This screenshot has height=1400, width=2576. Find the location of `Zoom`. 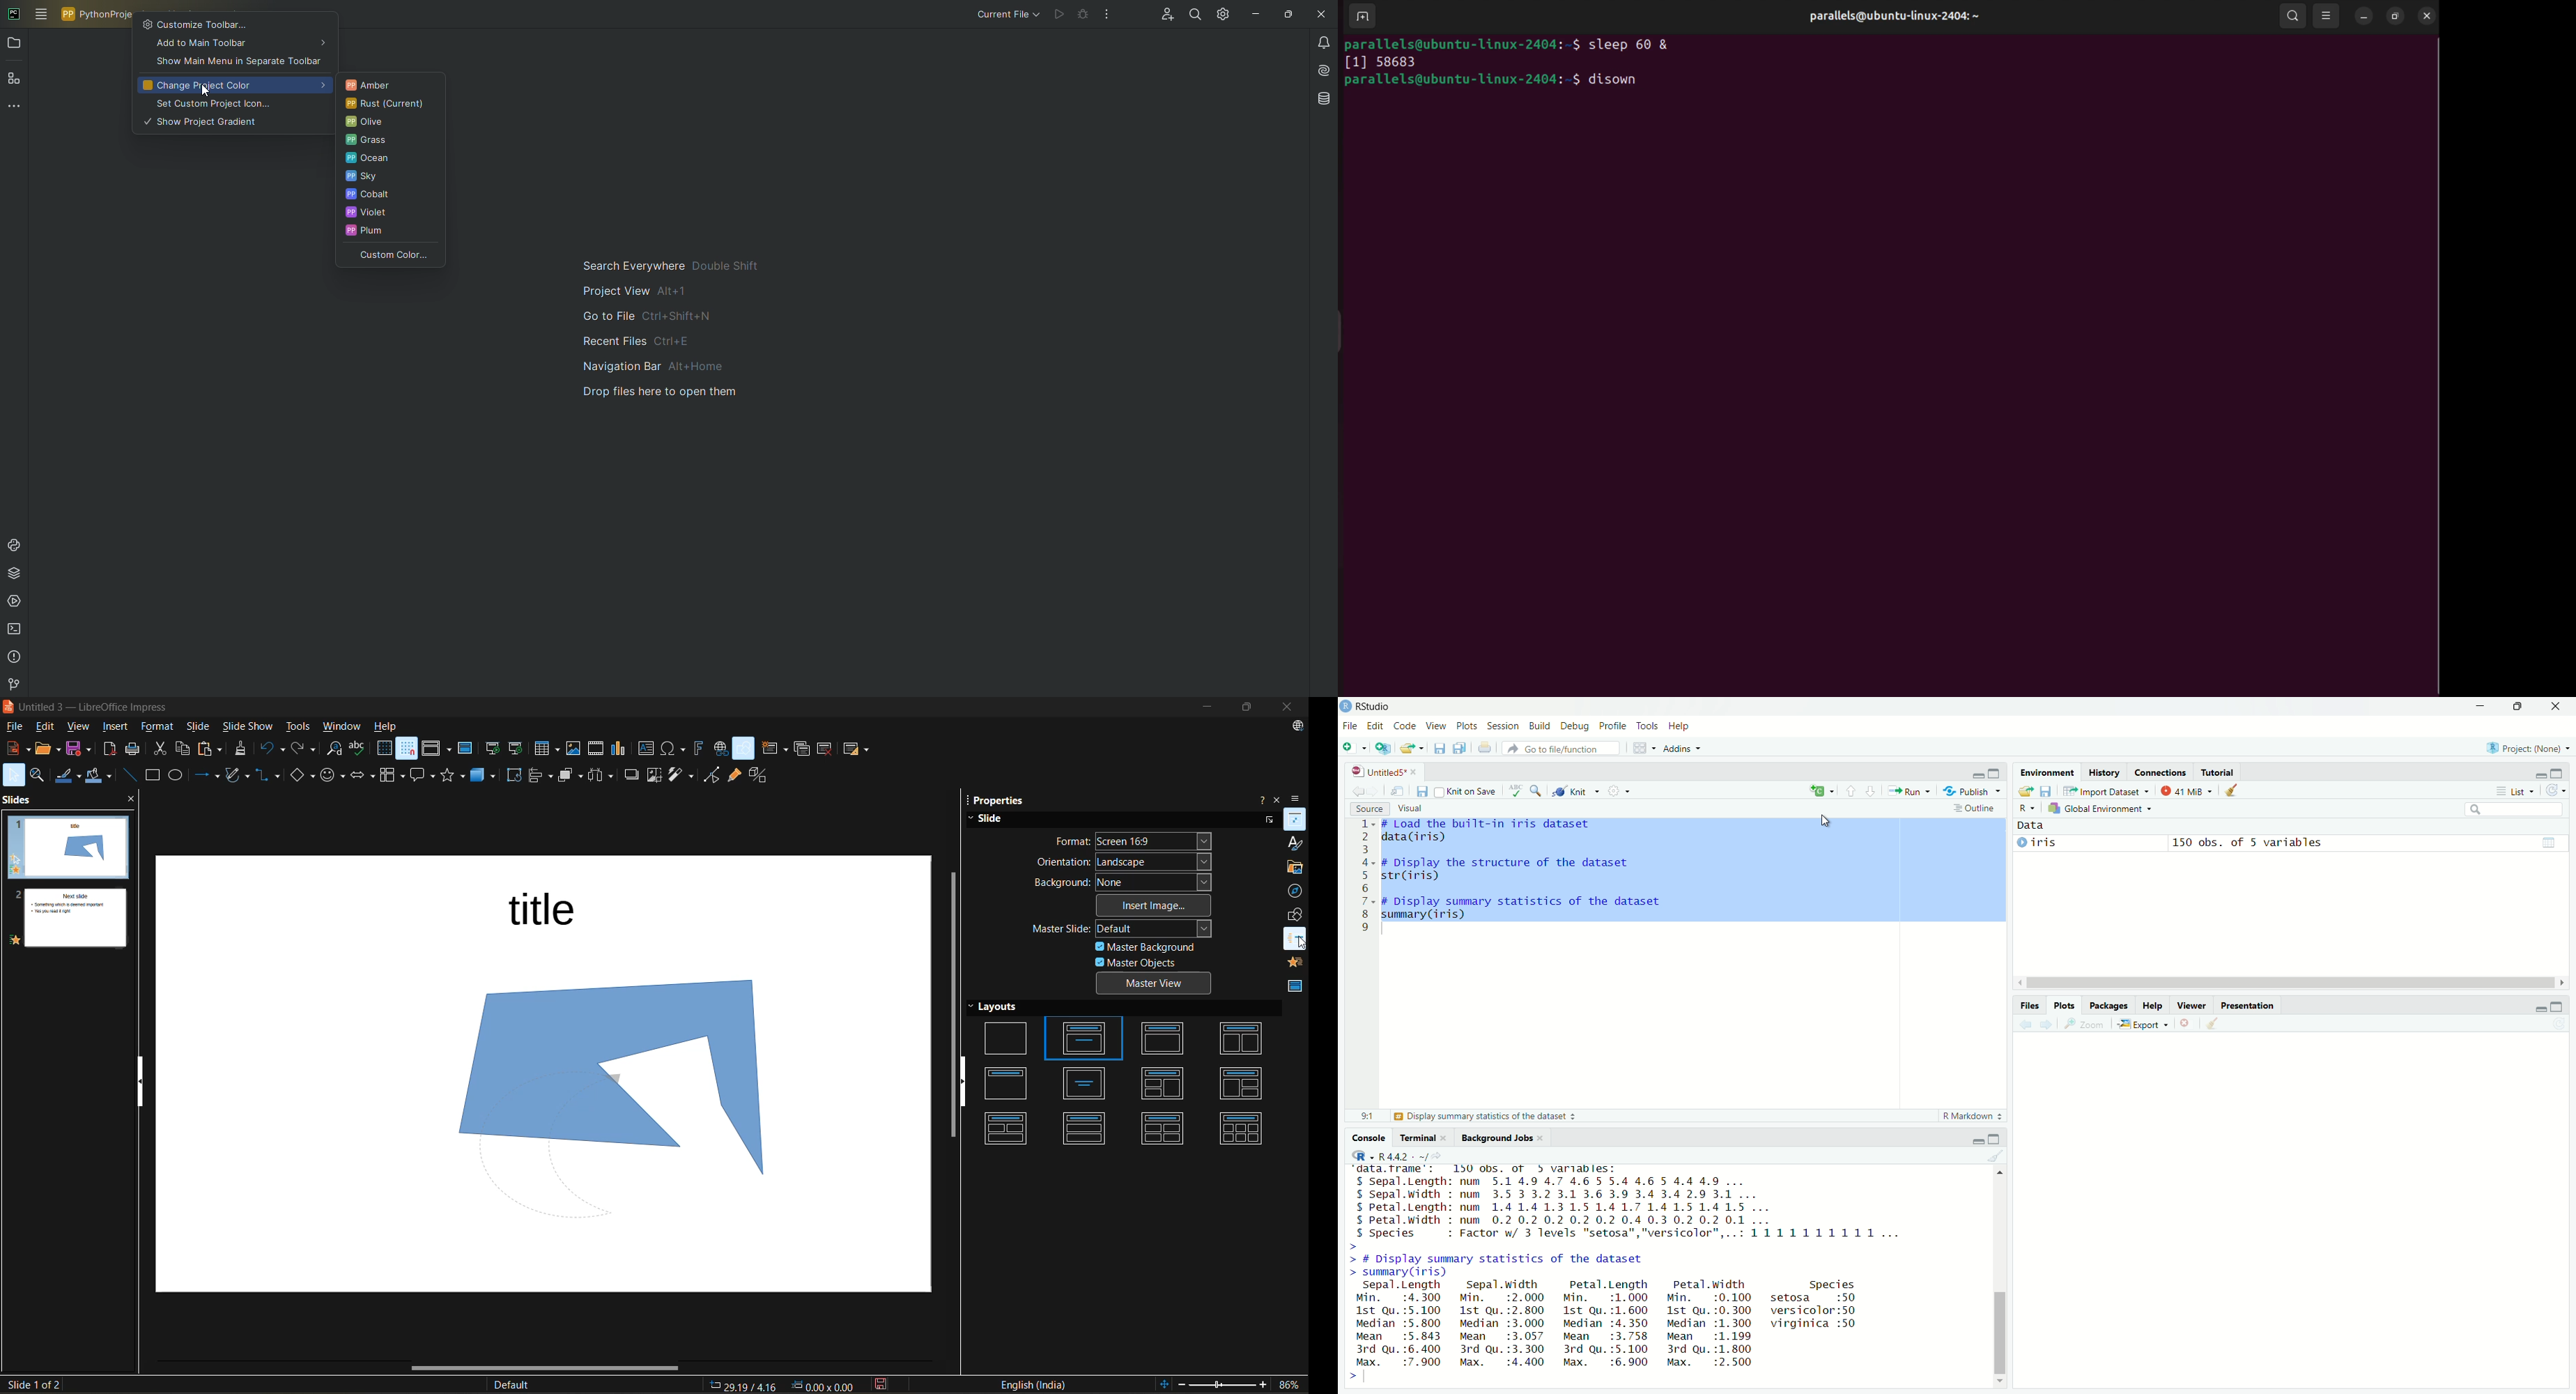

Zoom is located at coordinates (2083, 1024).